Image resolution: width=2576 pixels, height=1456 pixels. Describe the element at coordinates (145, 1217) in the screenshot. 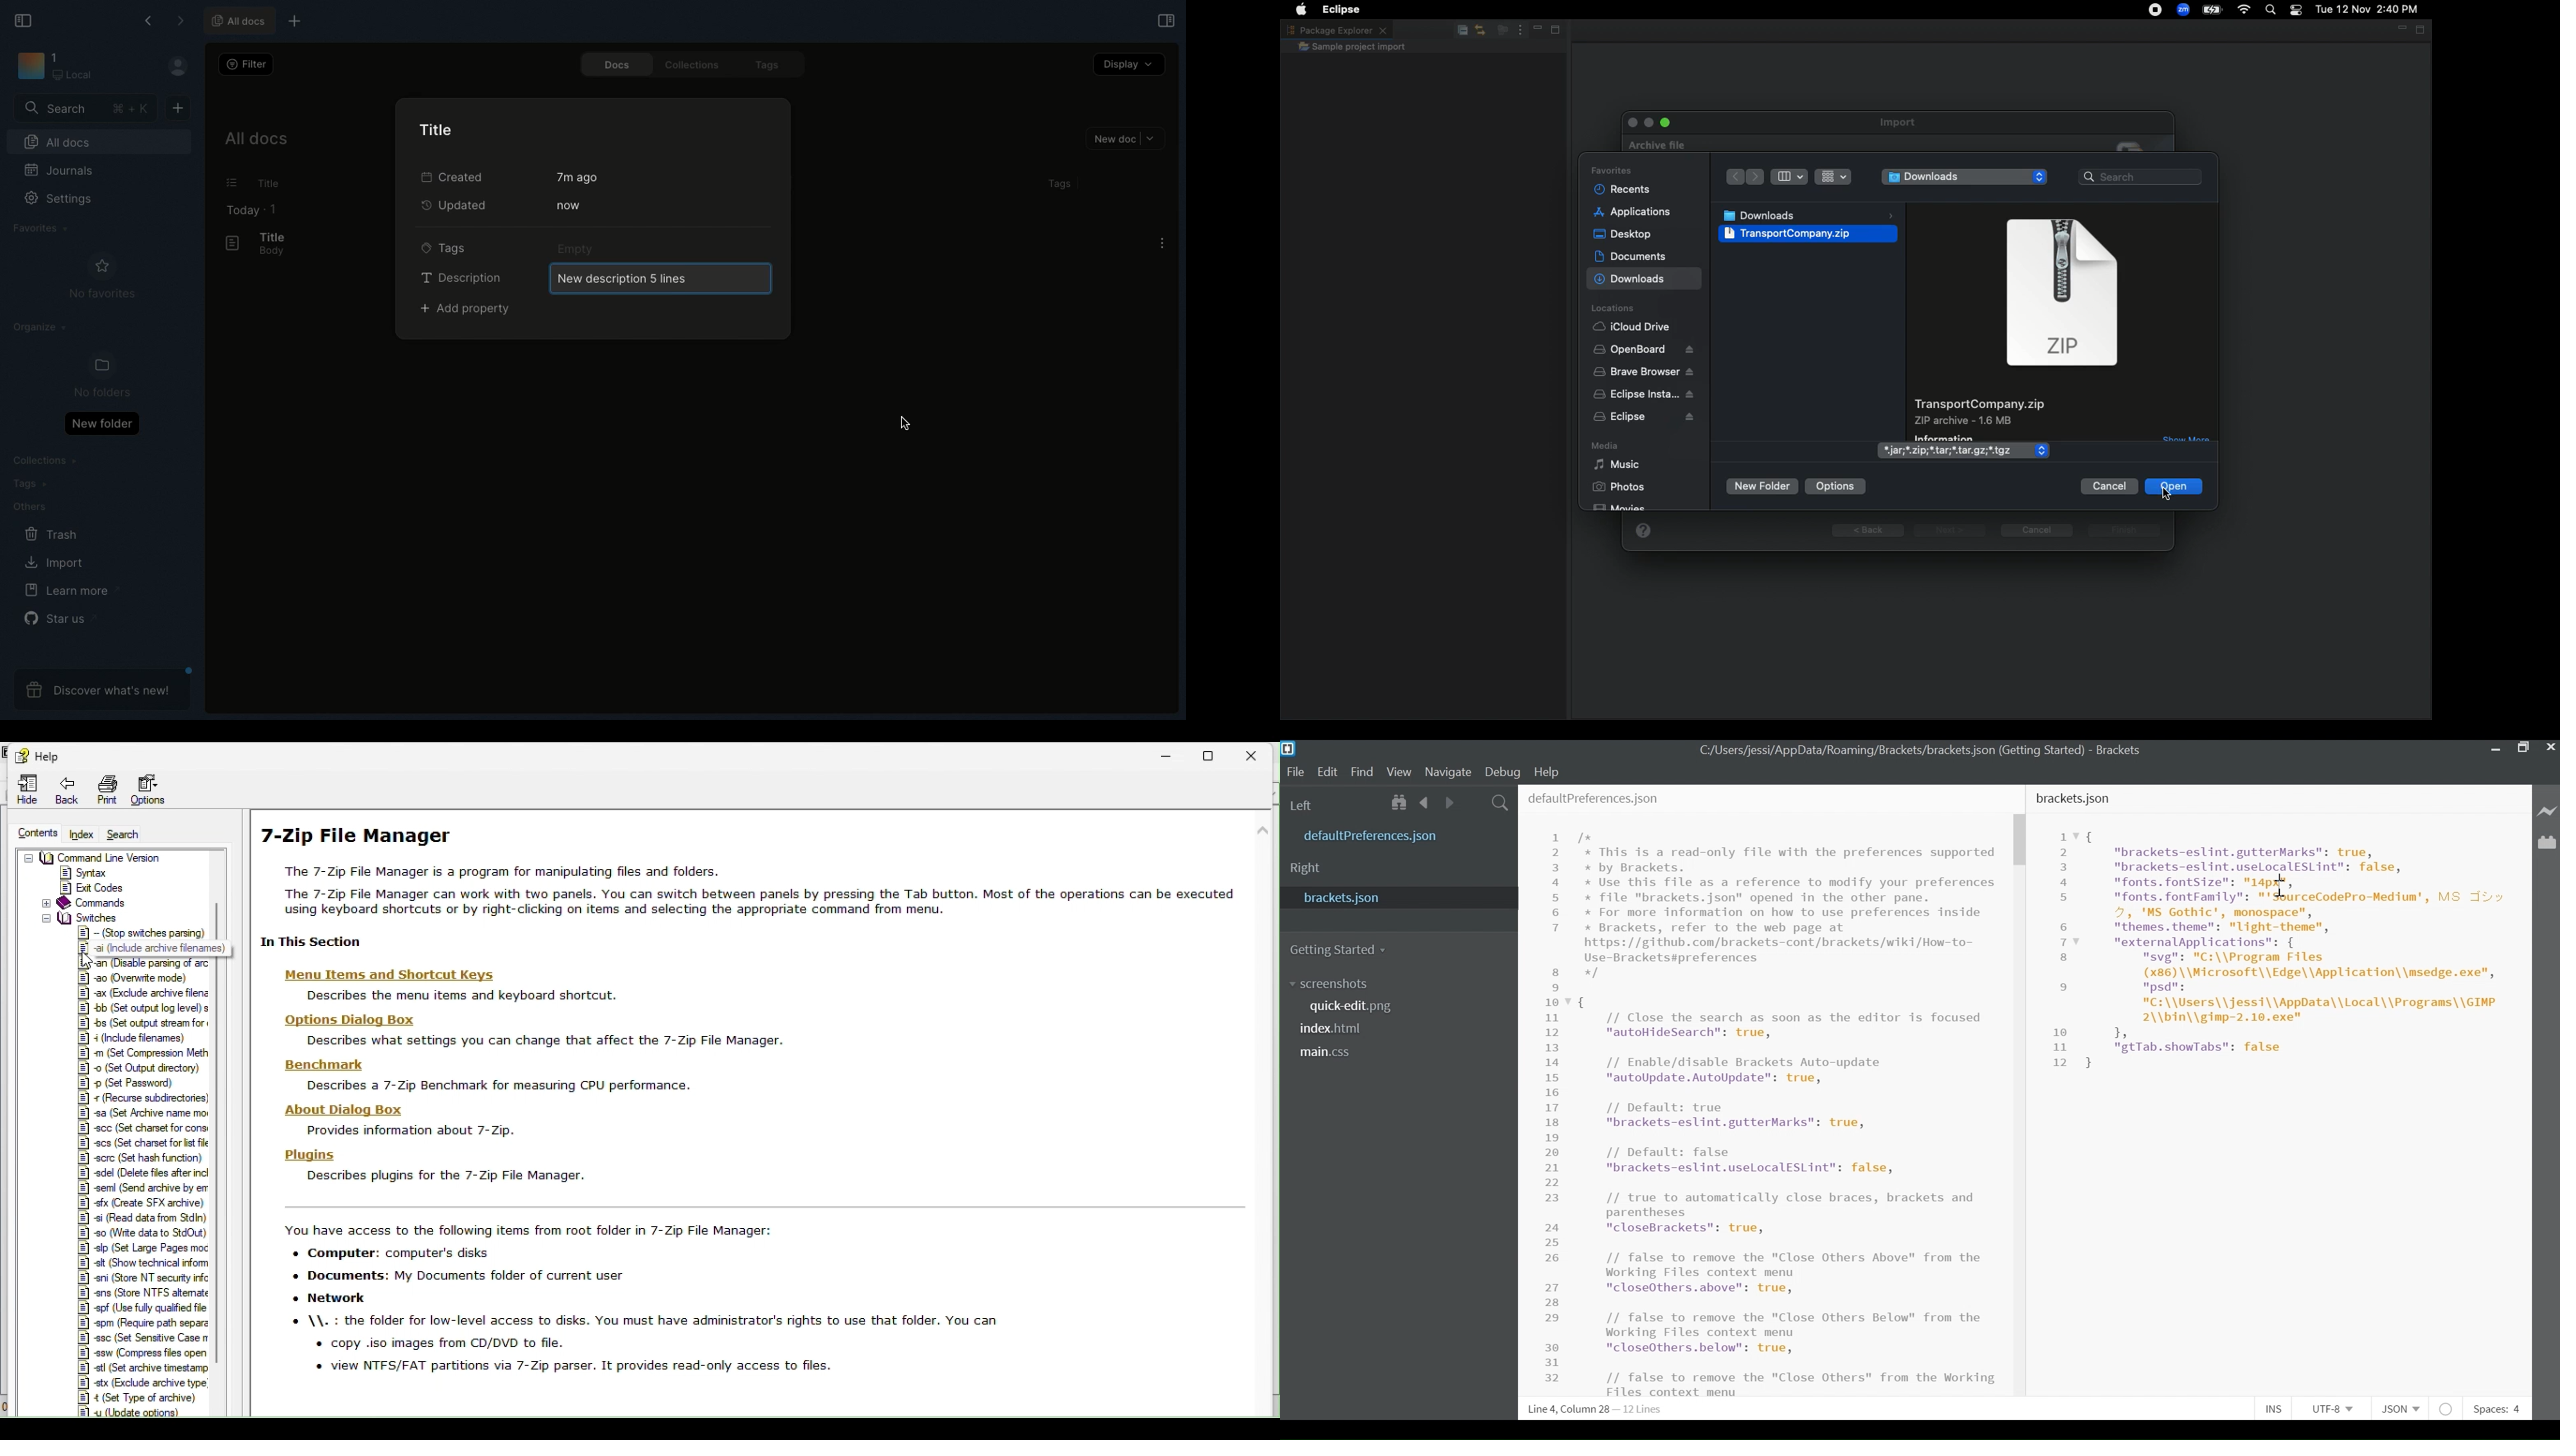

I see `§] «i (Read data from Sdn)` at that location.